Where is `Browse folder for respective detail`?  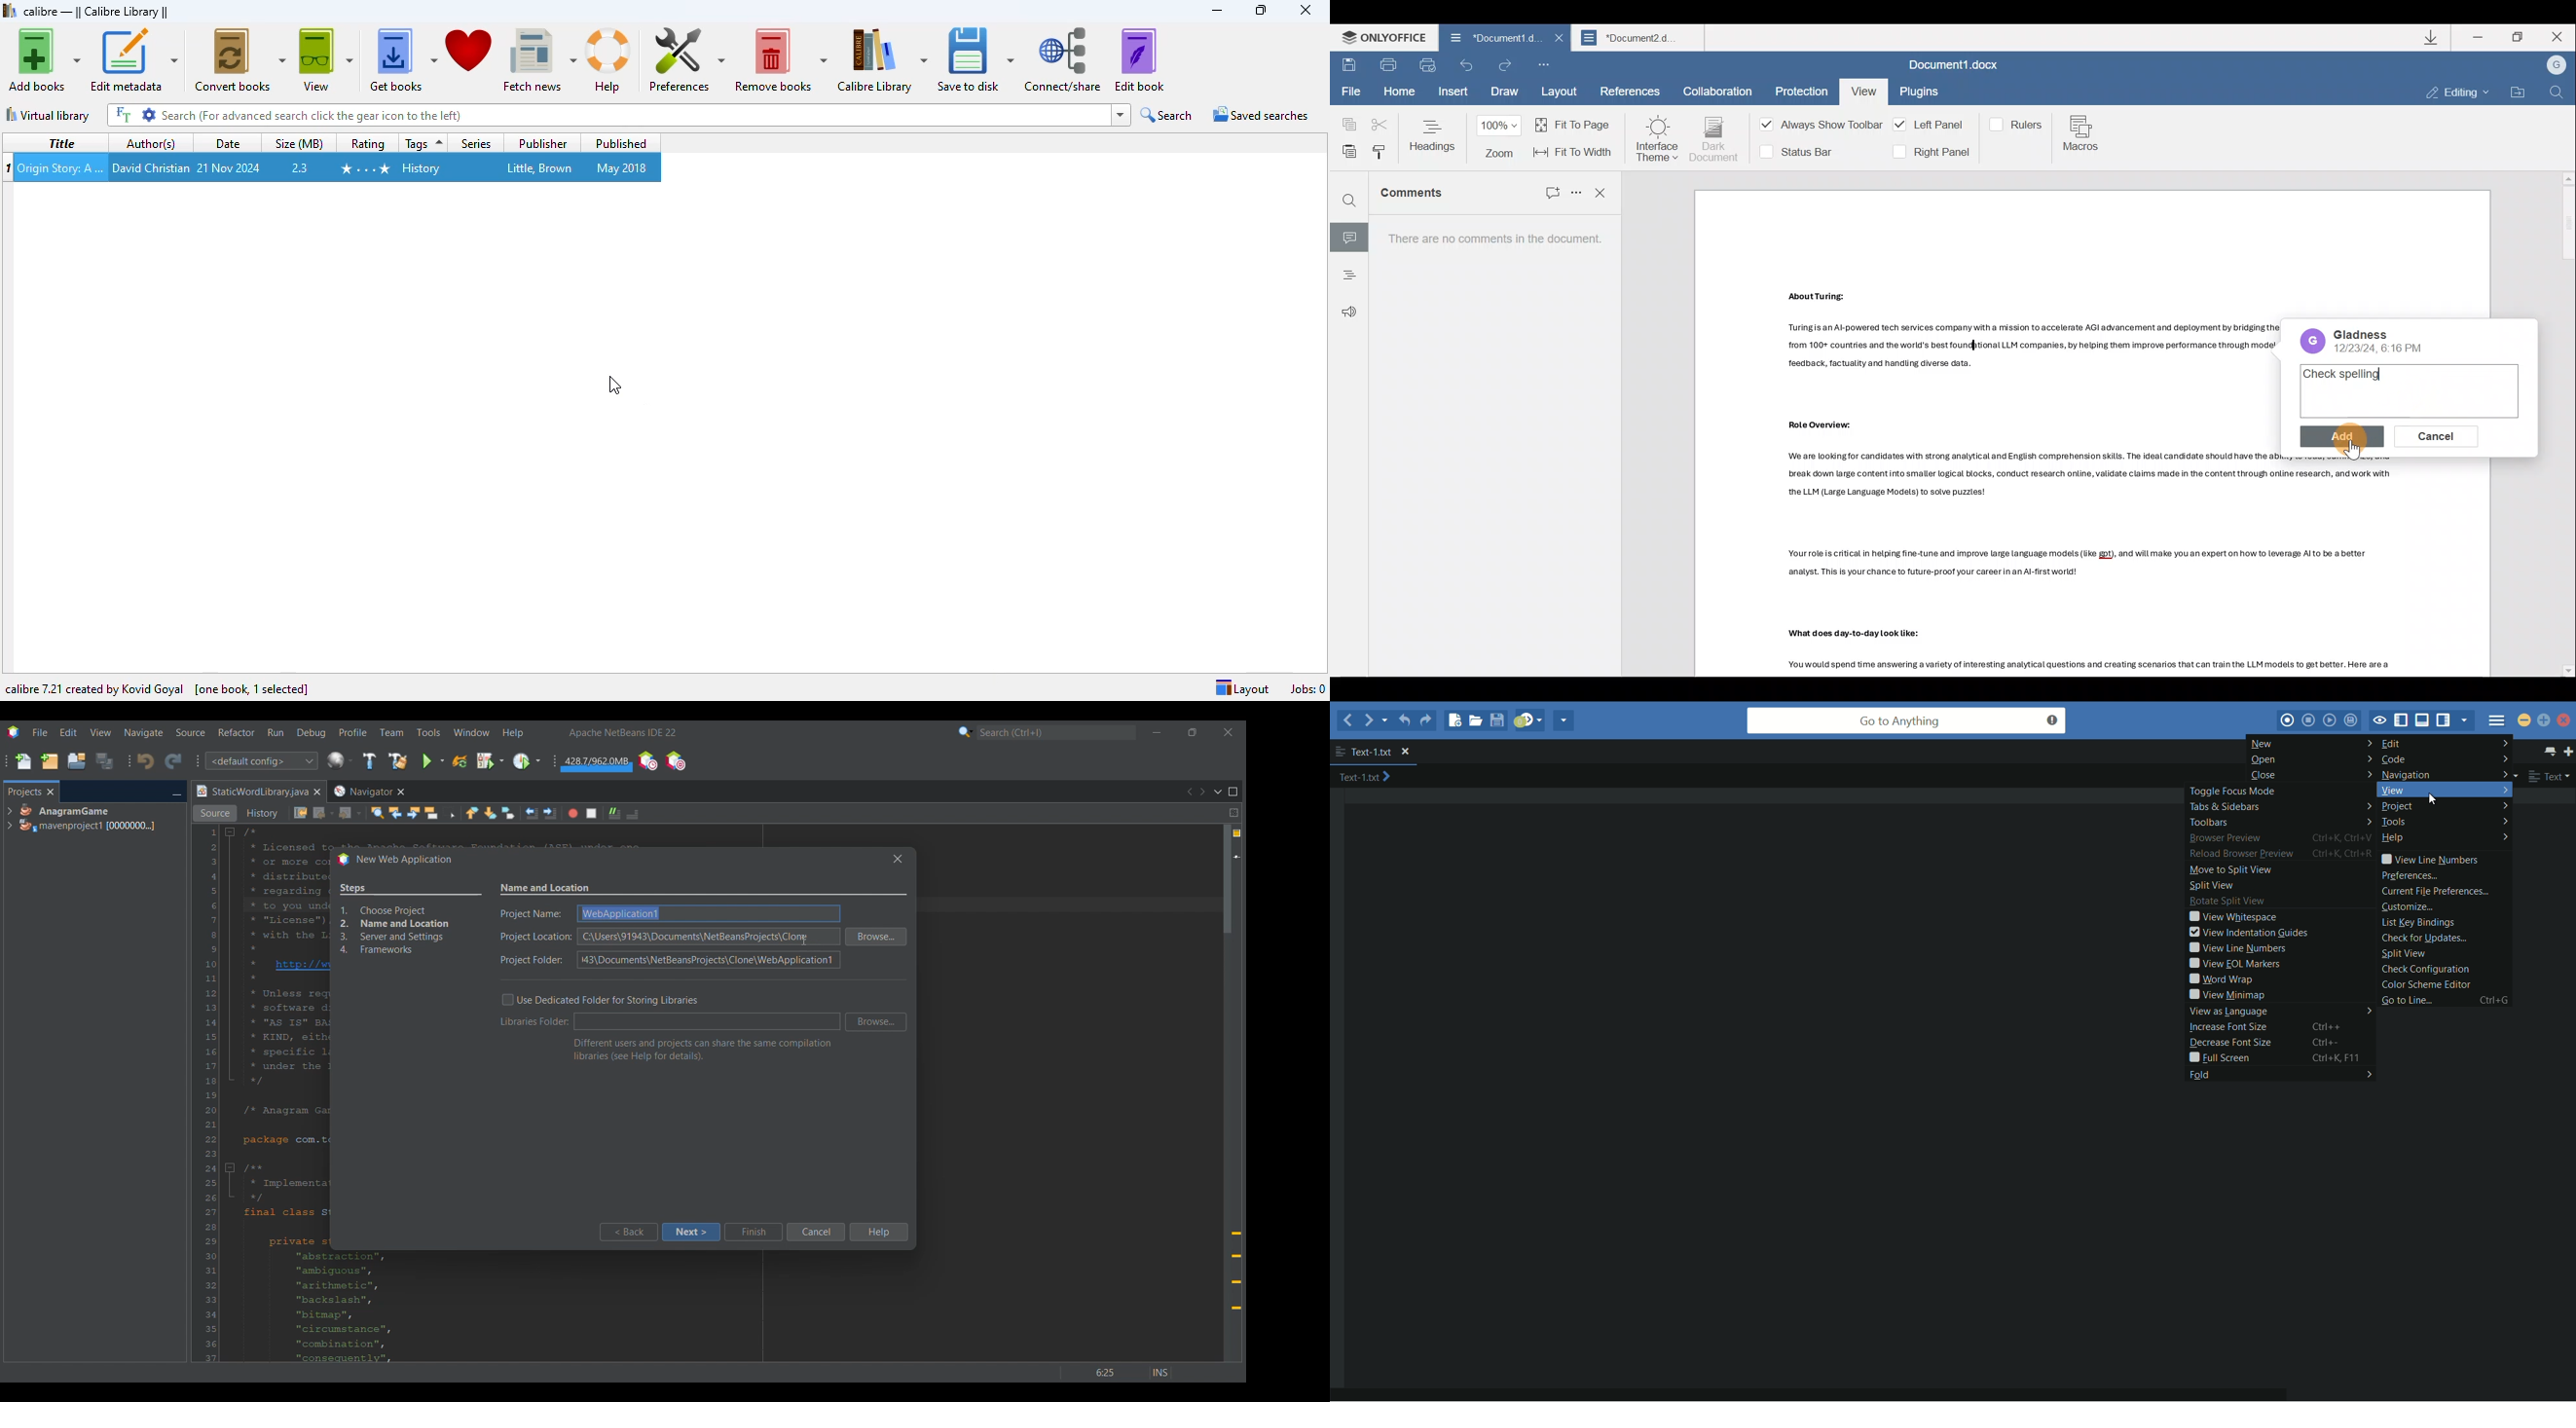 Browse folder for respective detail is located at coordinates (876, 979).